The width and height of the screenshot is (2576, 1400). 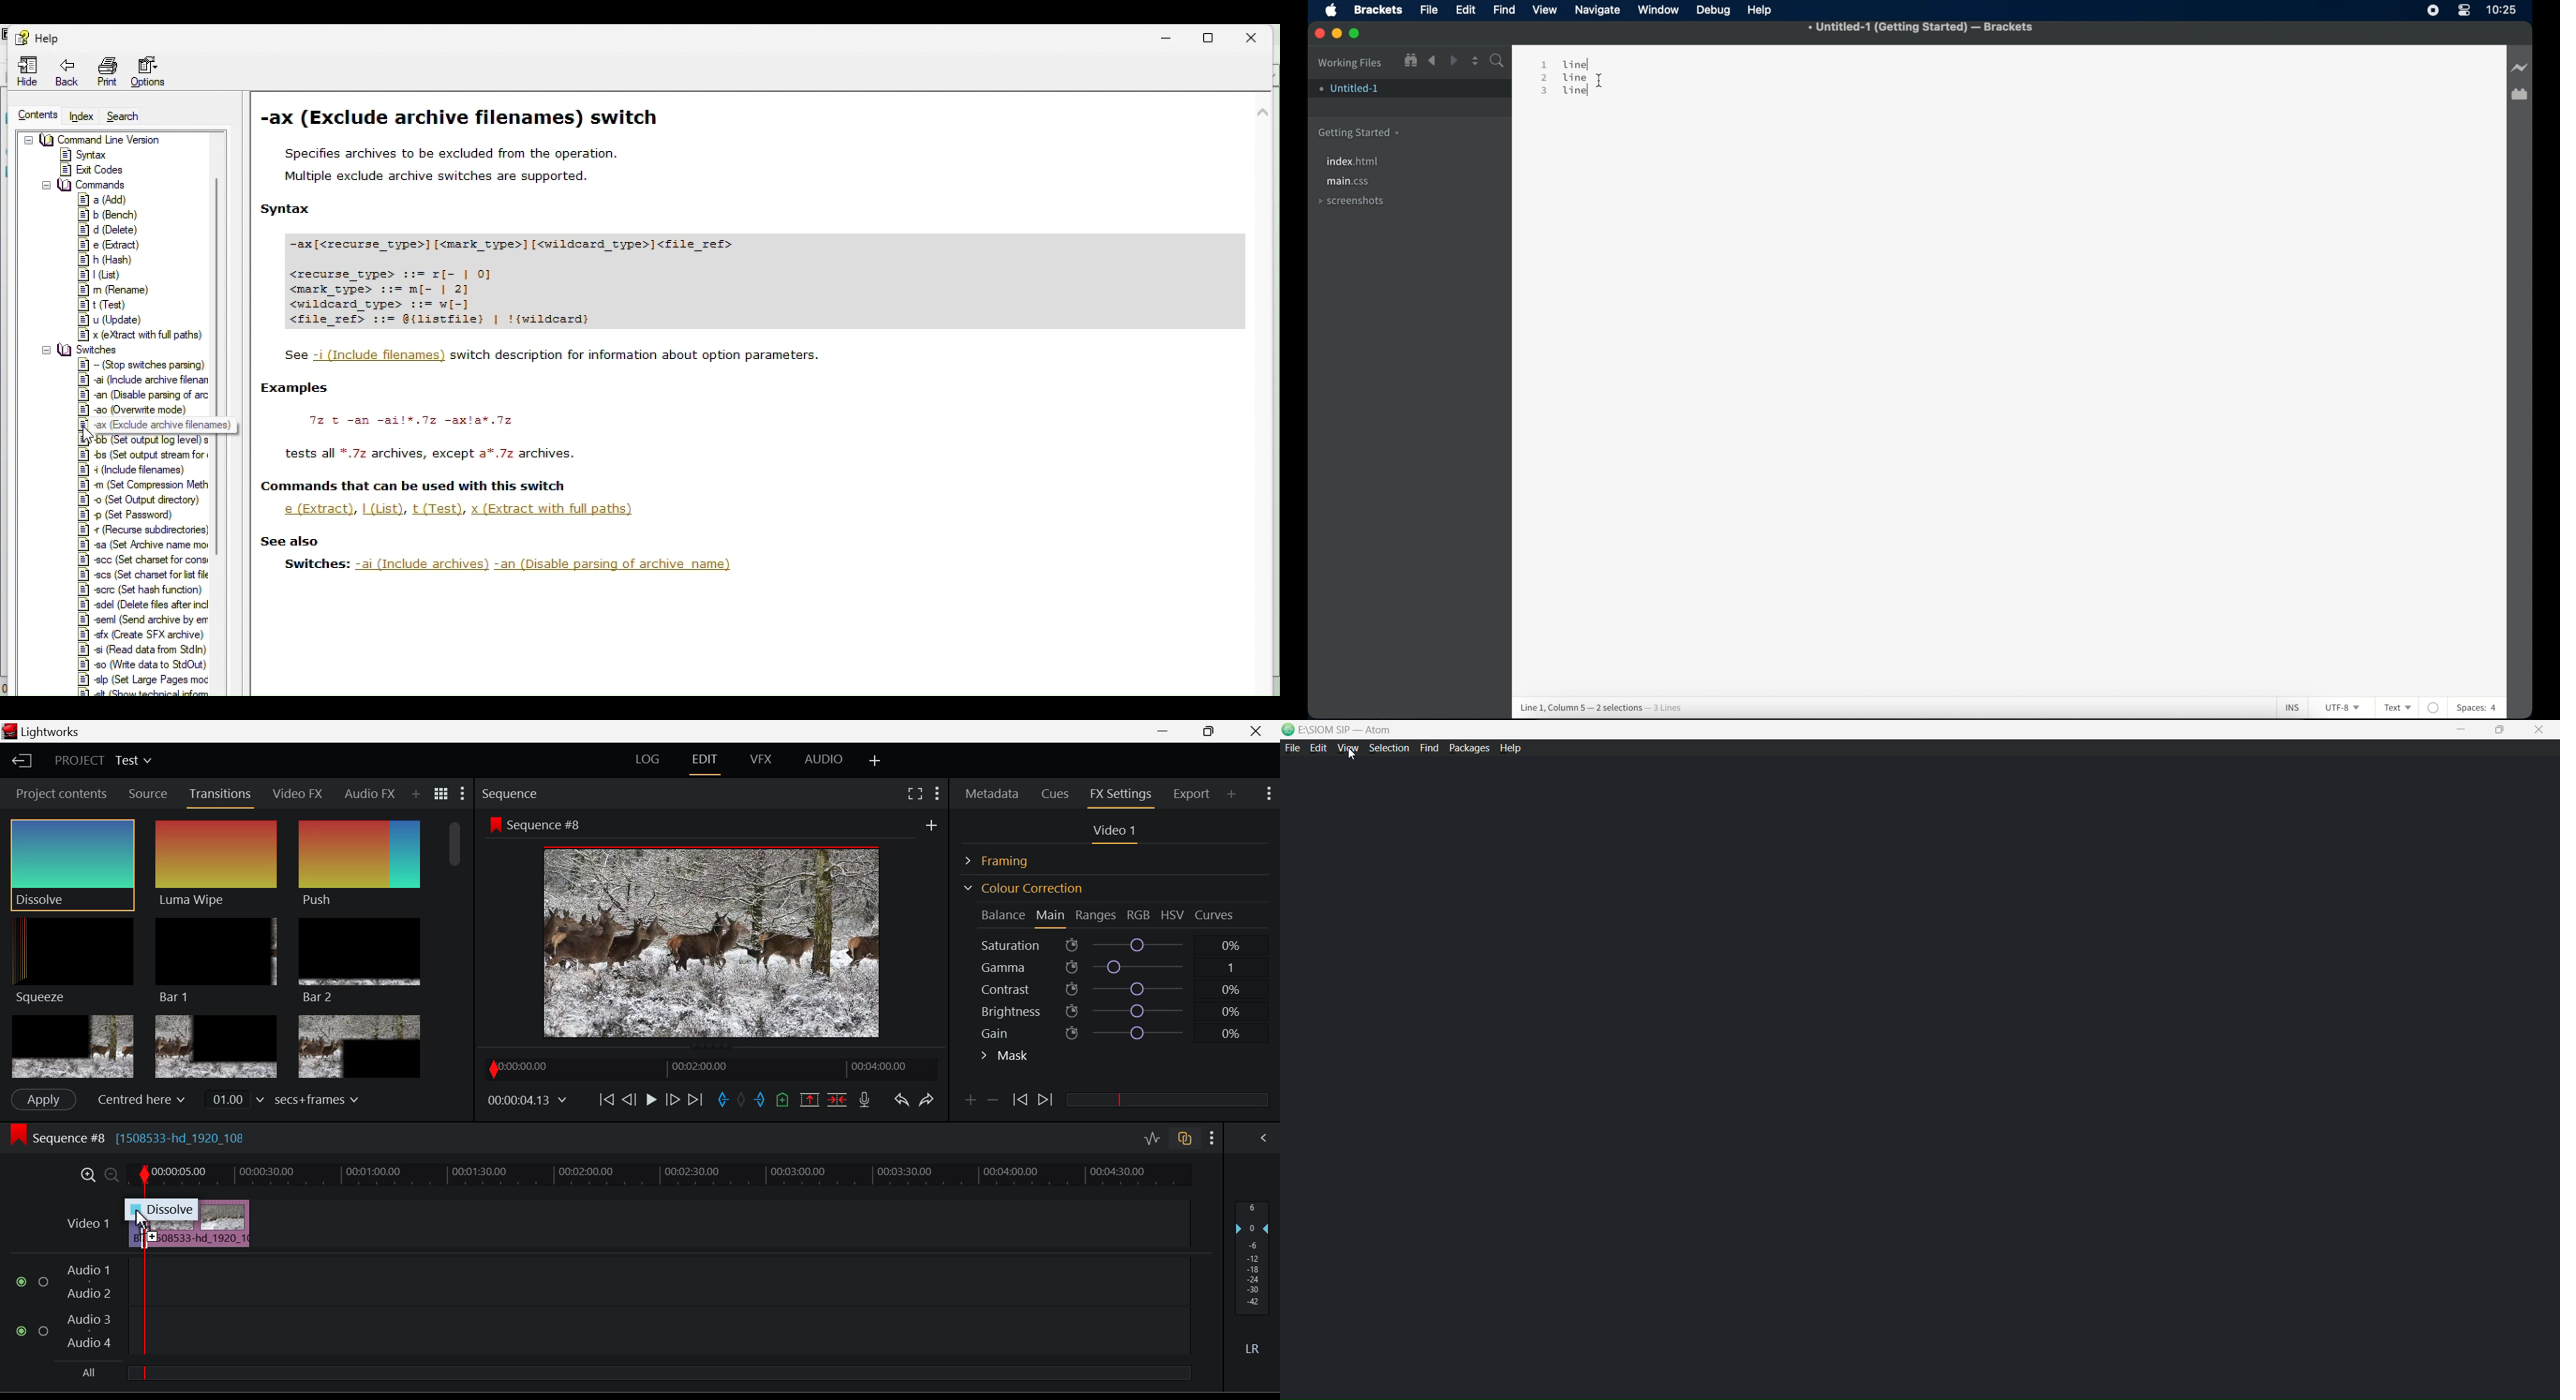 I want to click on 8) Surtax, so click(x=84, y=153).